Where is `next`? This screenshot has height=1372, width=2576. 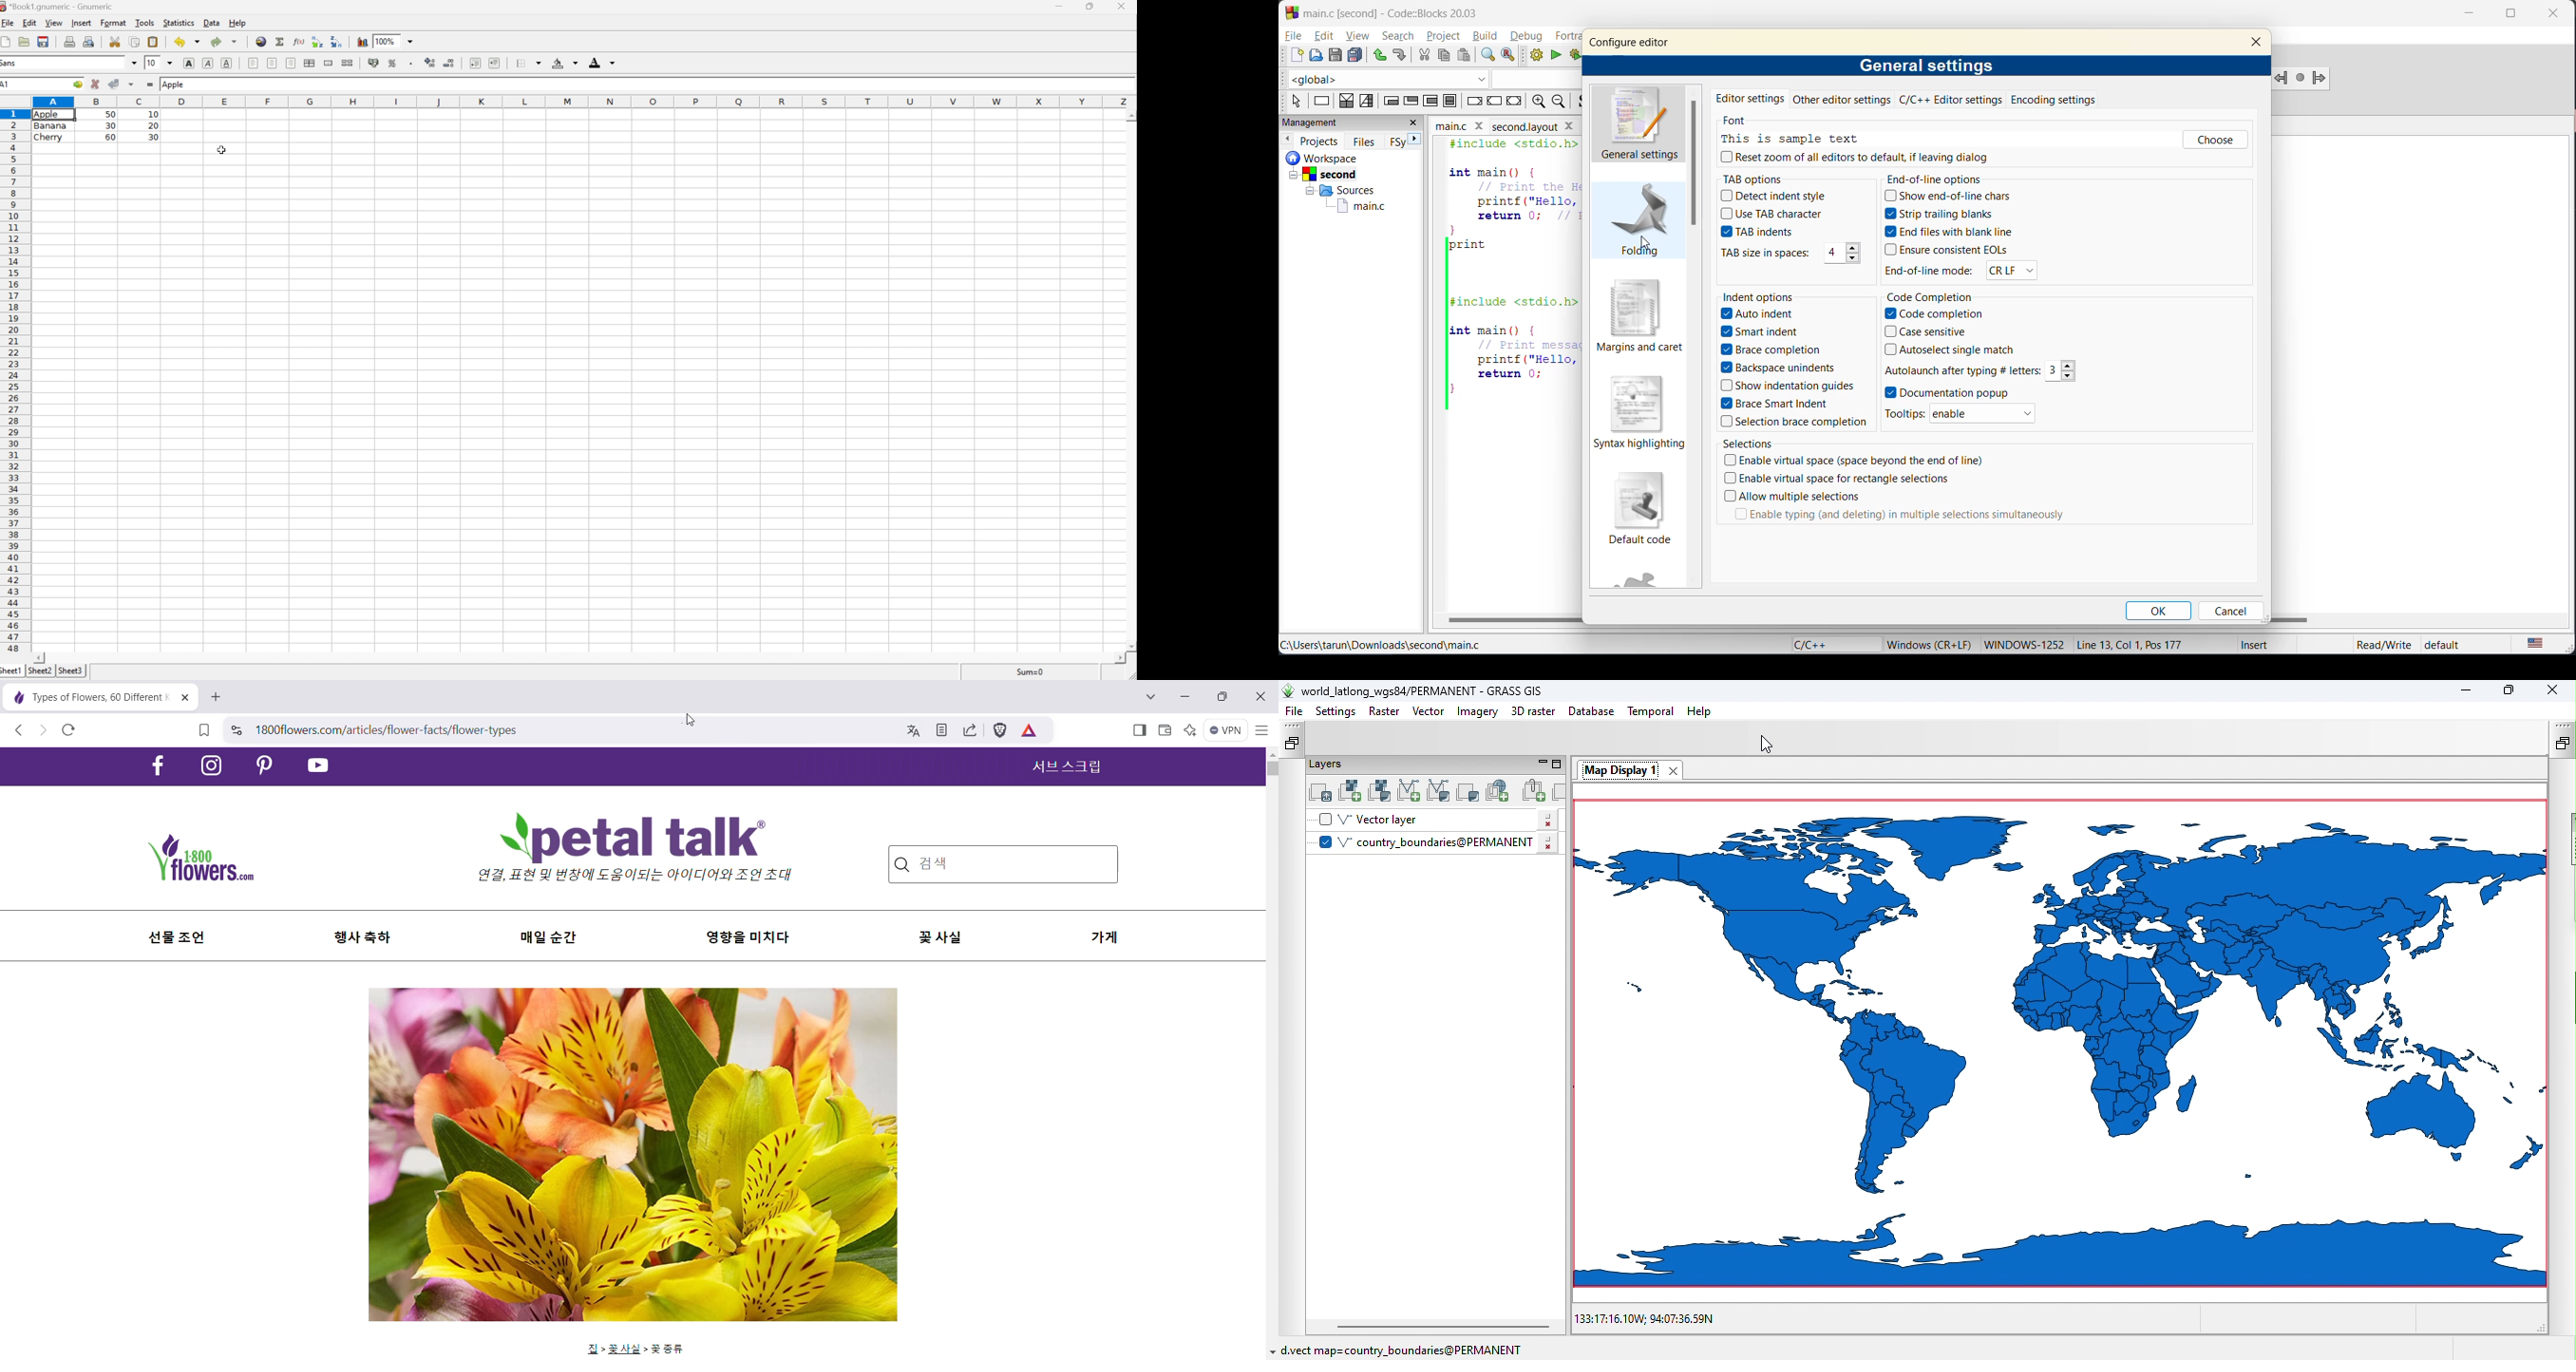
next is located at coordinates (1420, 141).